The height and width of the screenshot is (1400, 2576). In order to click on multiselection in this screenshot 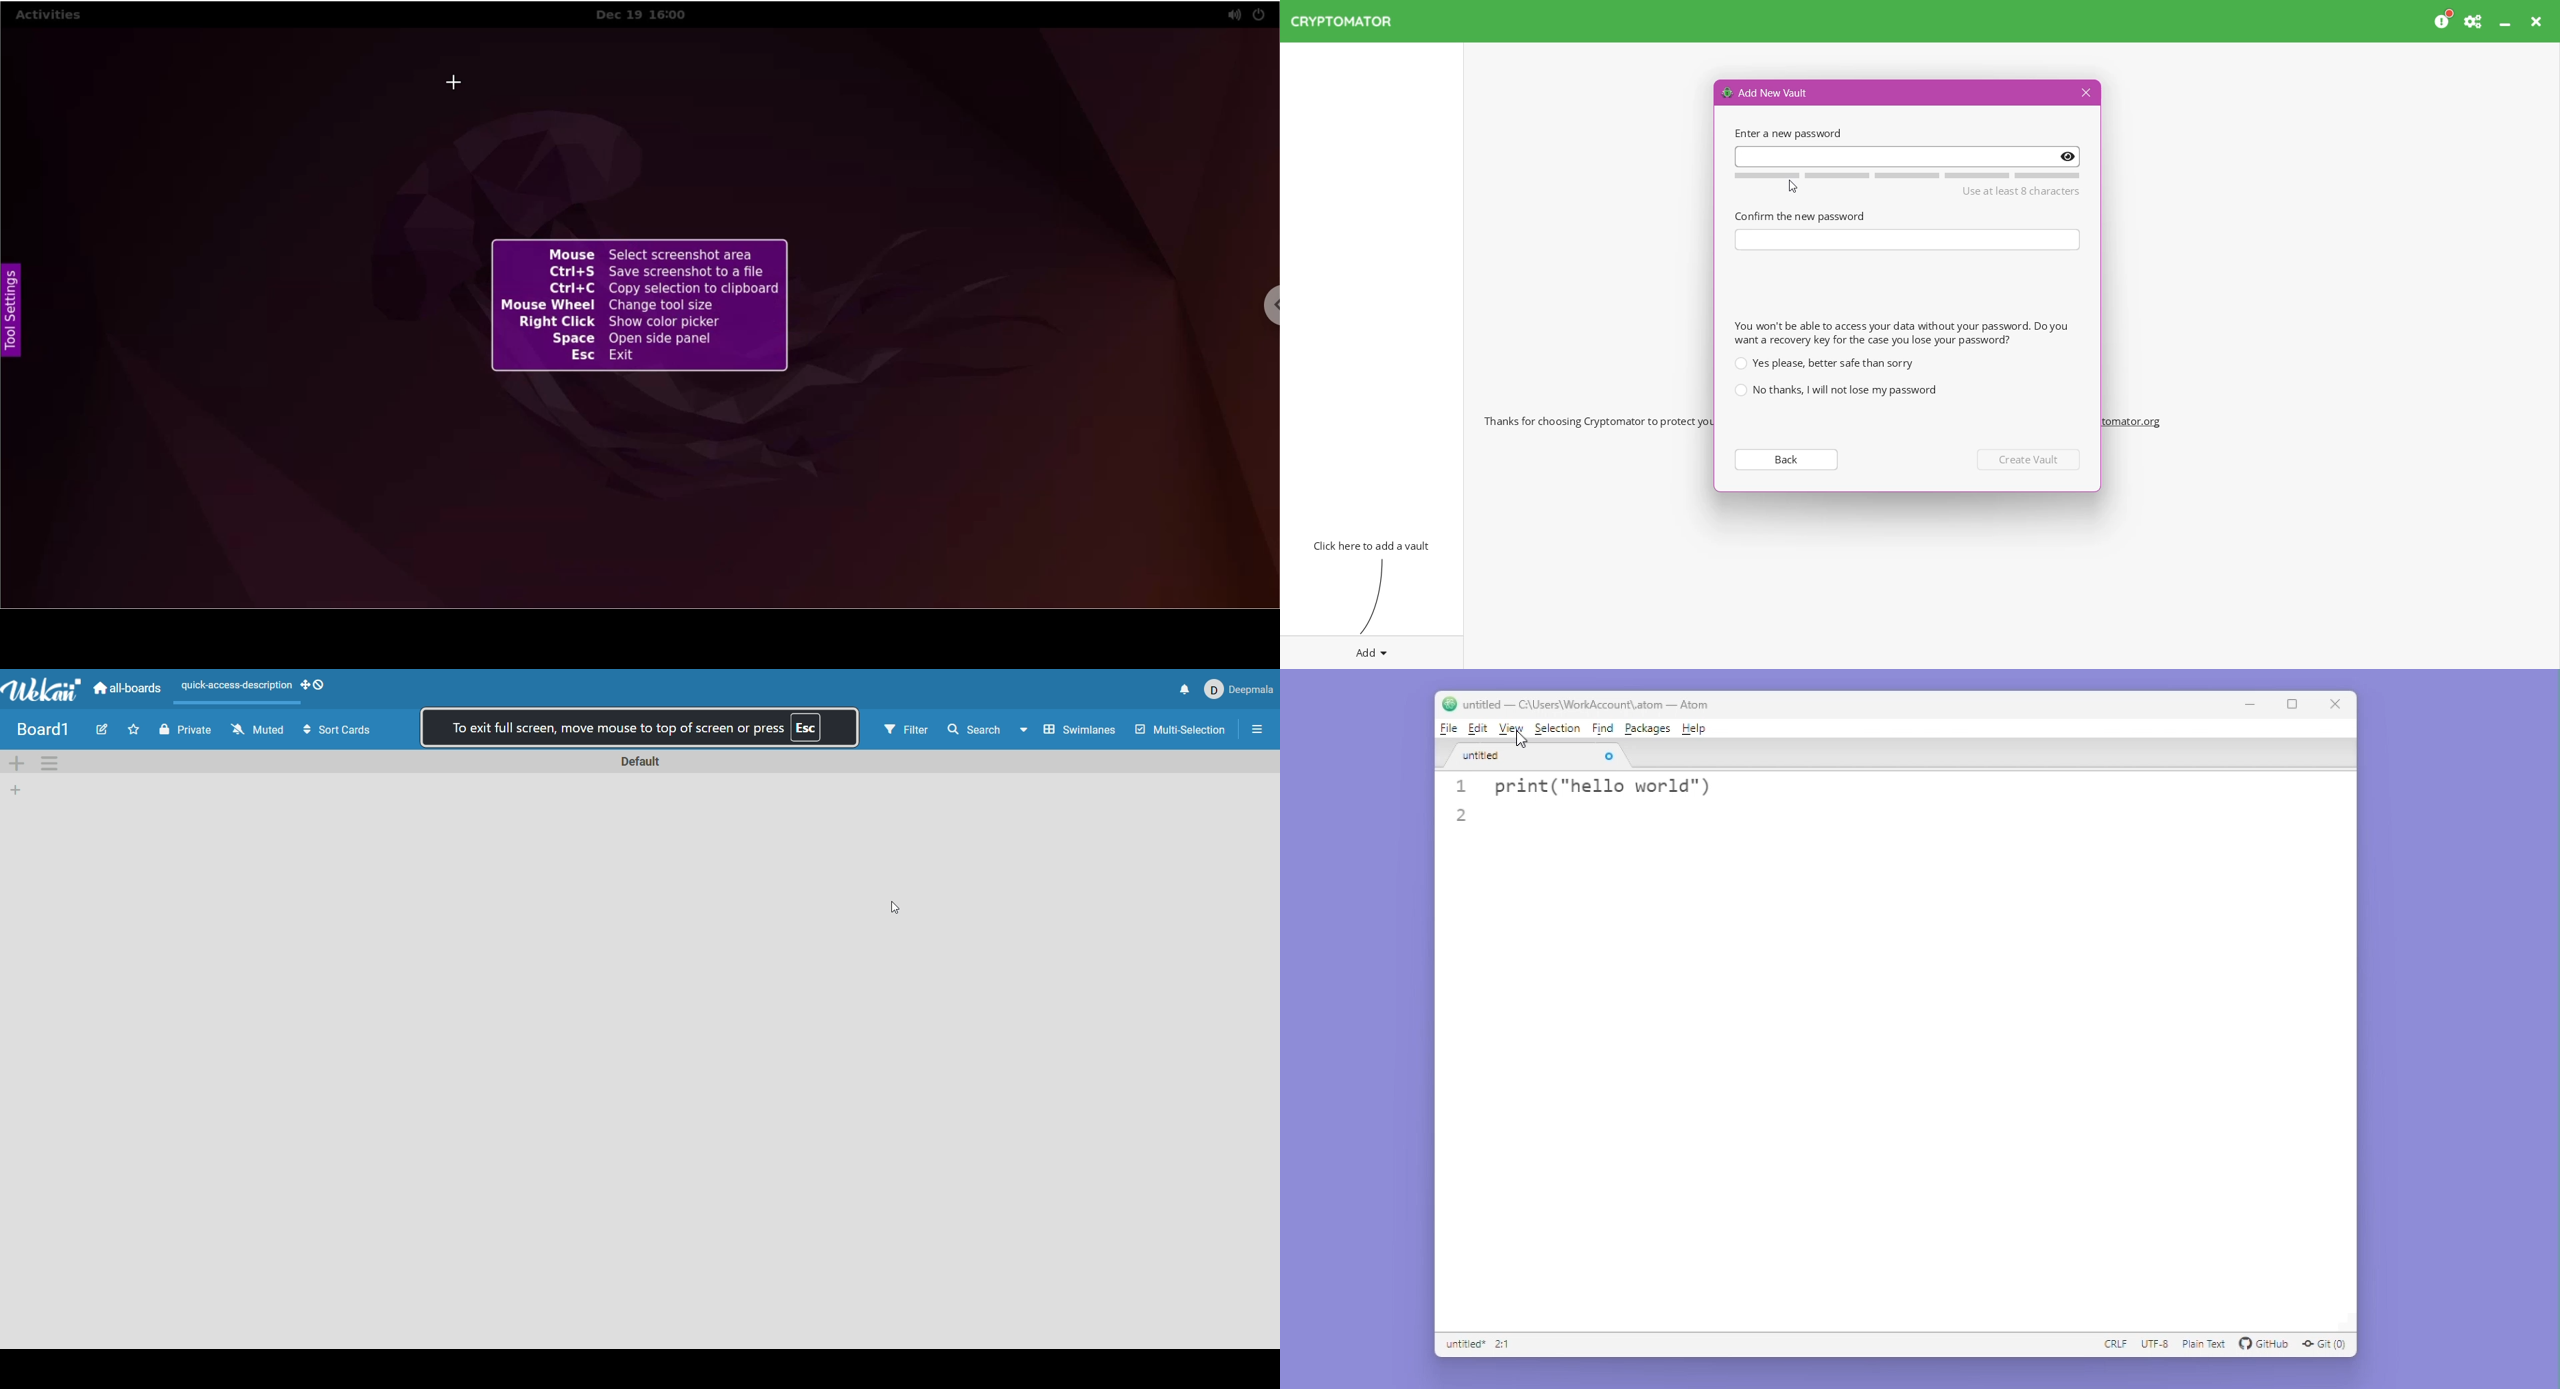, I will do `click(1183, 731)`.